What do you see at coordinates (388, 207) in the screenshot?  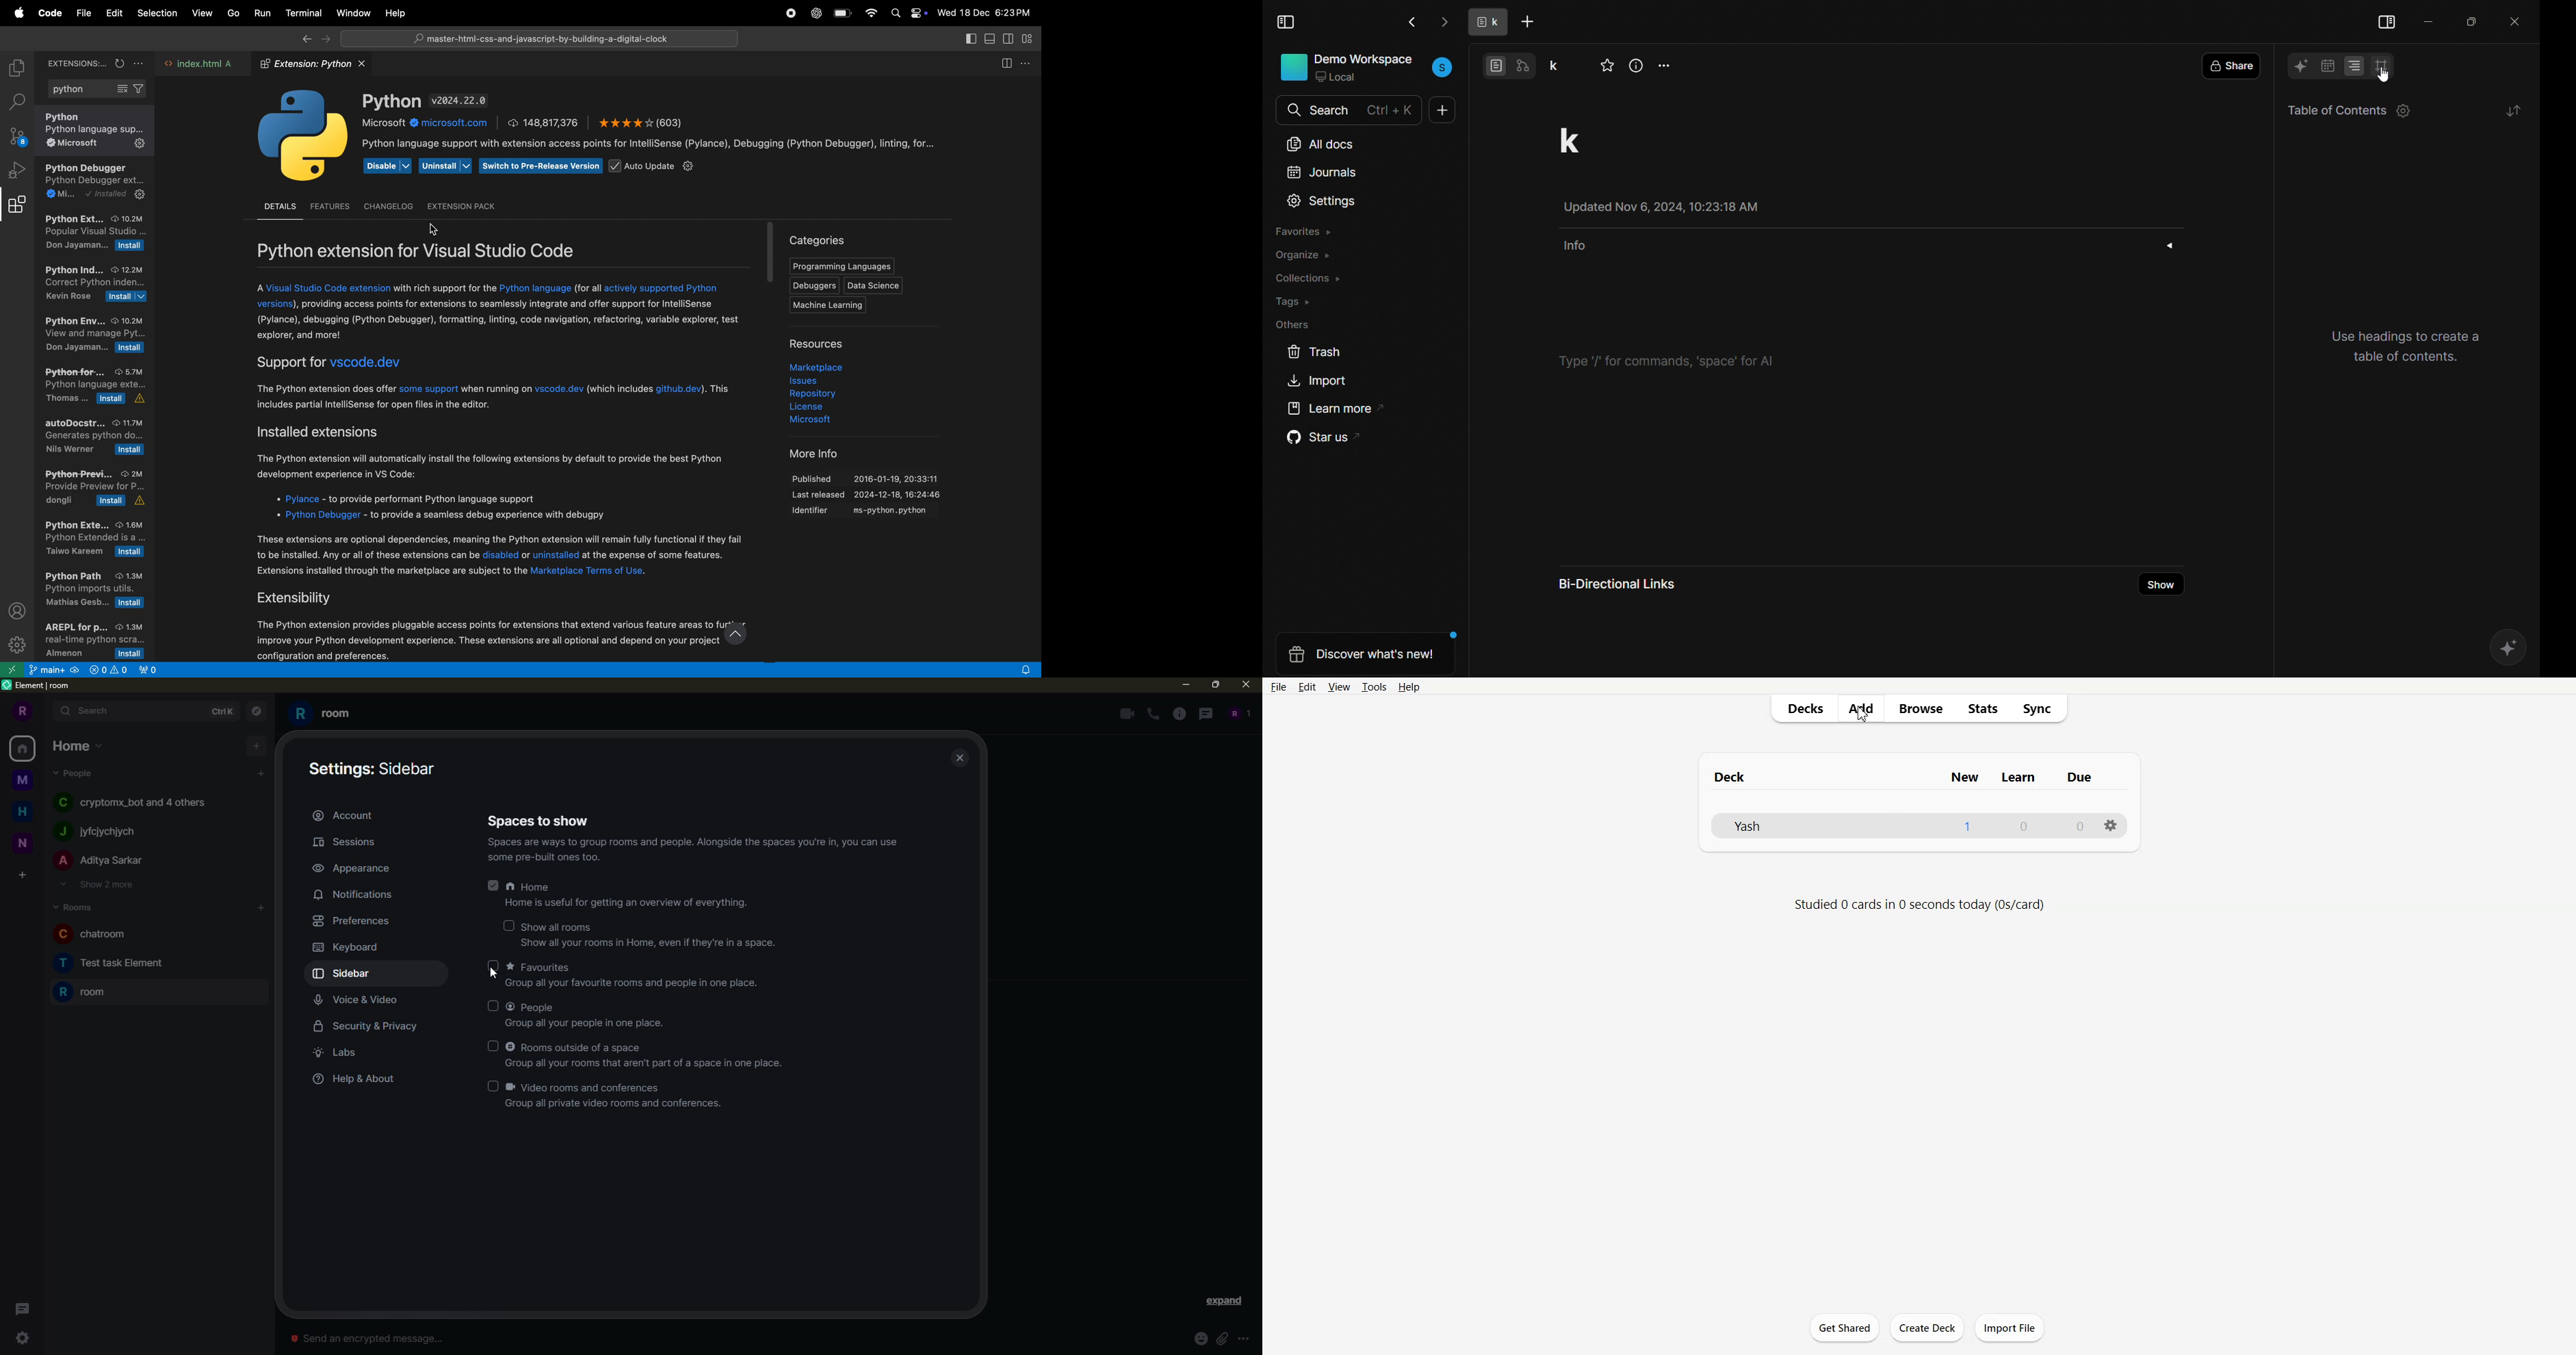 I see `channel log` at bounding box center [388, 207].